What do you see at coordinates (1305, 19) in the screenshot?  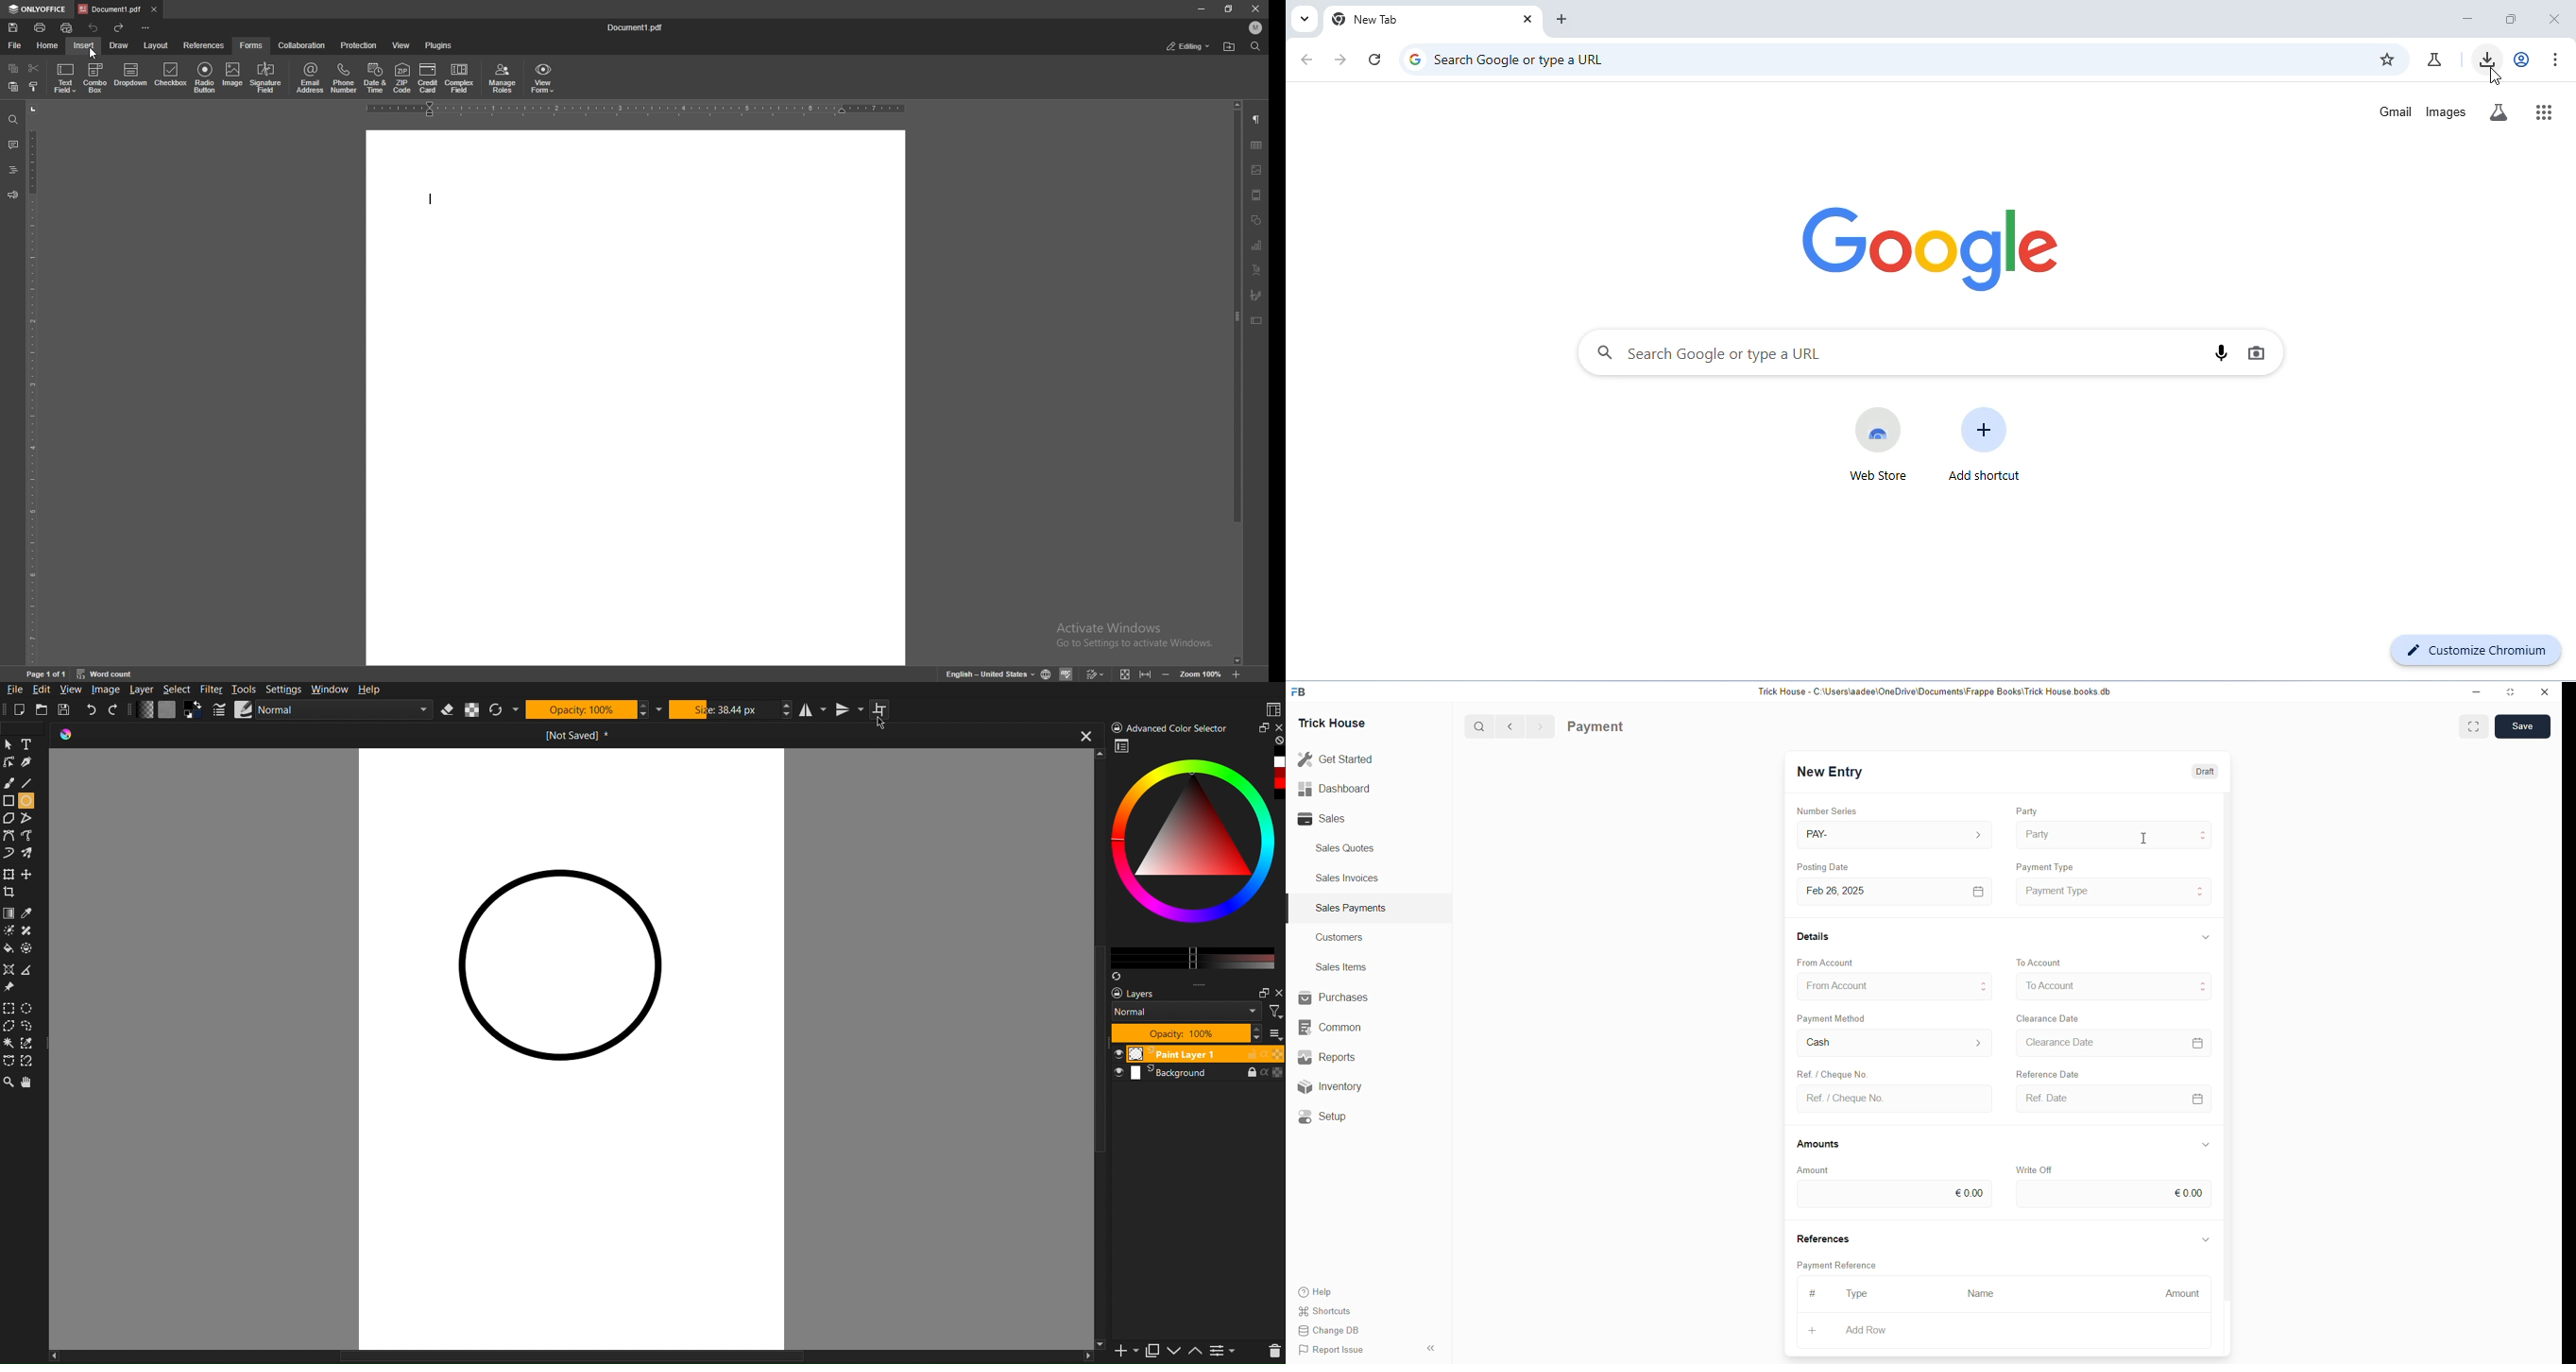 I see `search tabs` at bounding box center [1305, 19].